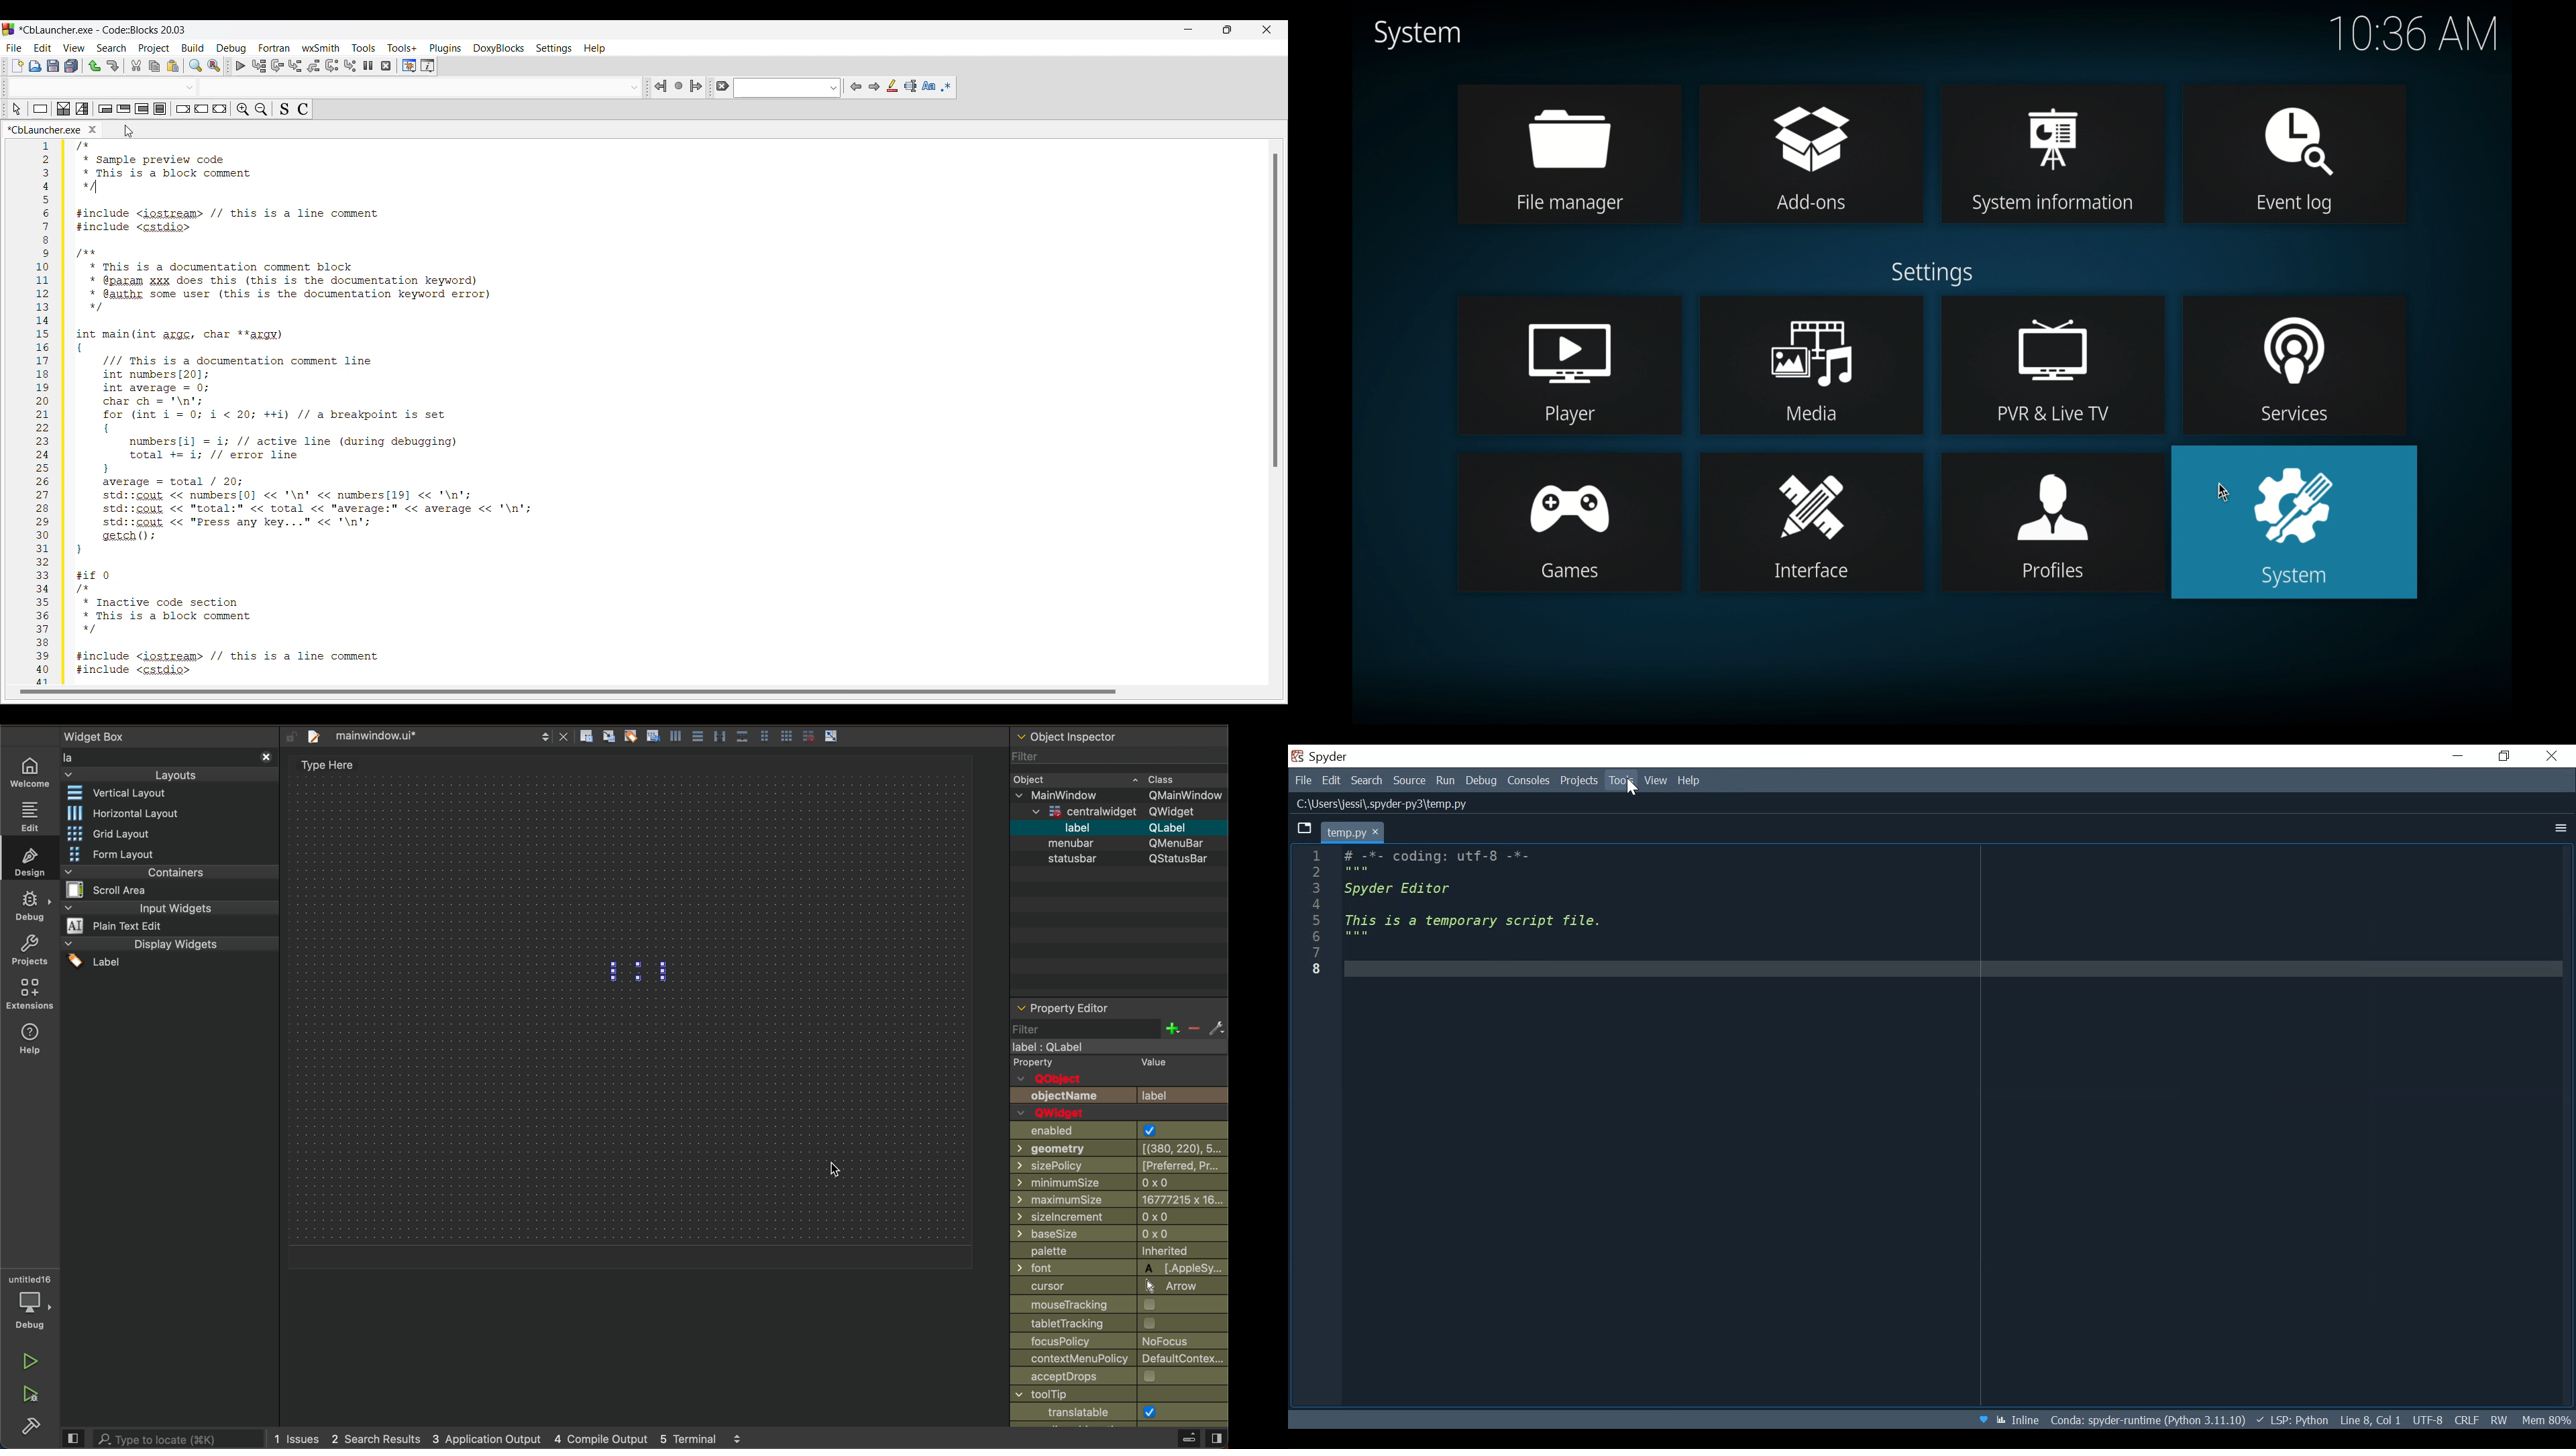  I want to click on Run, so click(1442, 780).